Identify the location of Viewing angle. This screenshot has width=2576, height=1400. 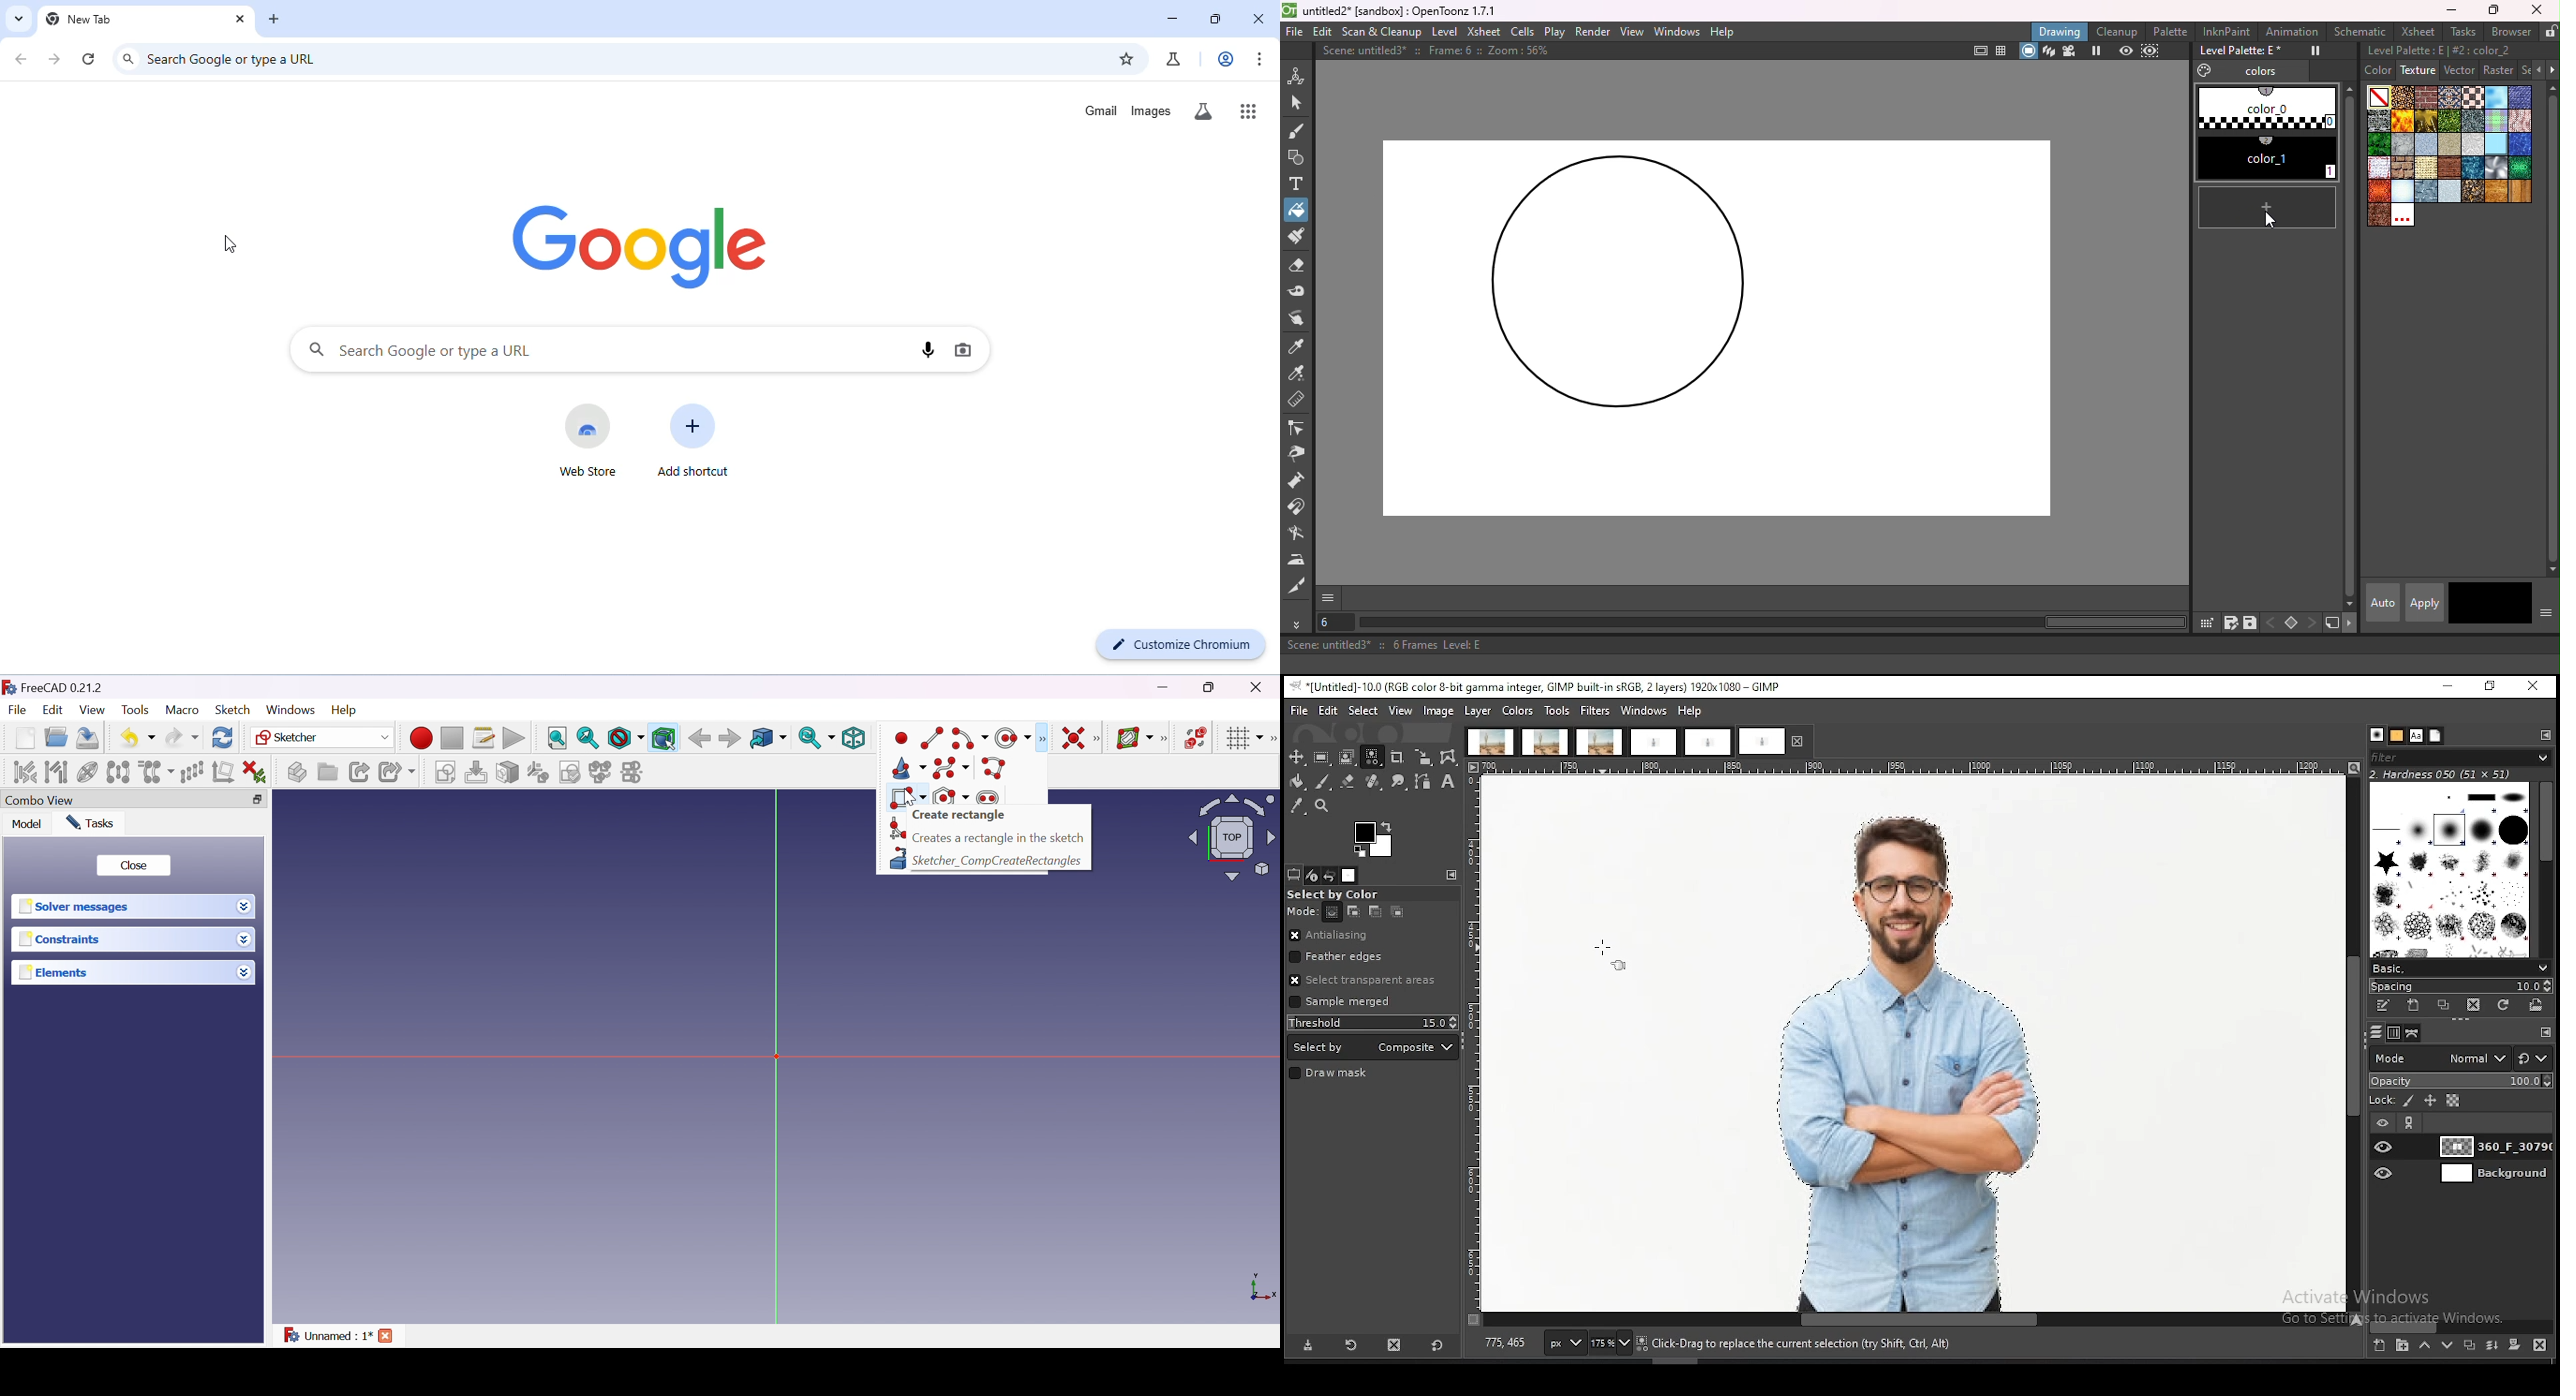
(1231, 838).